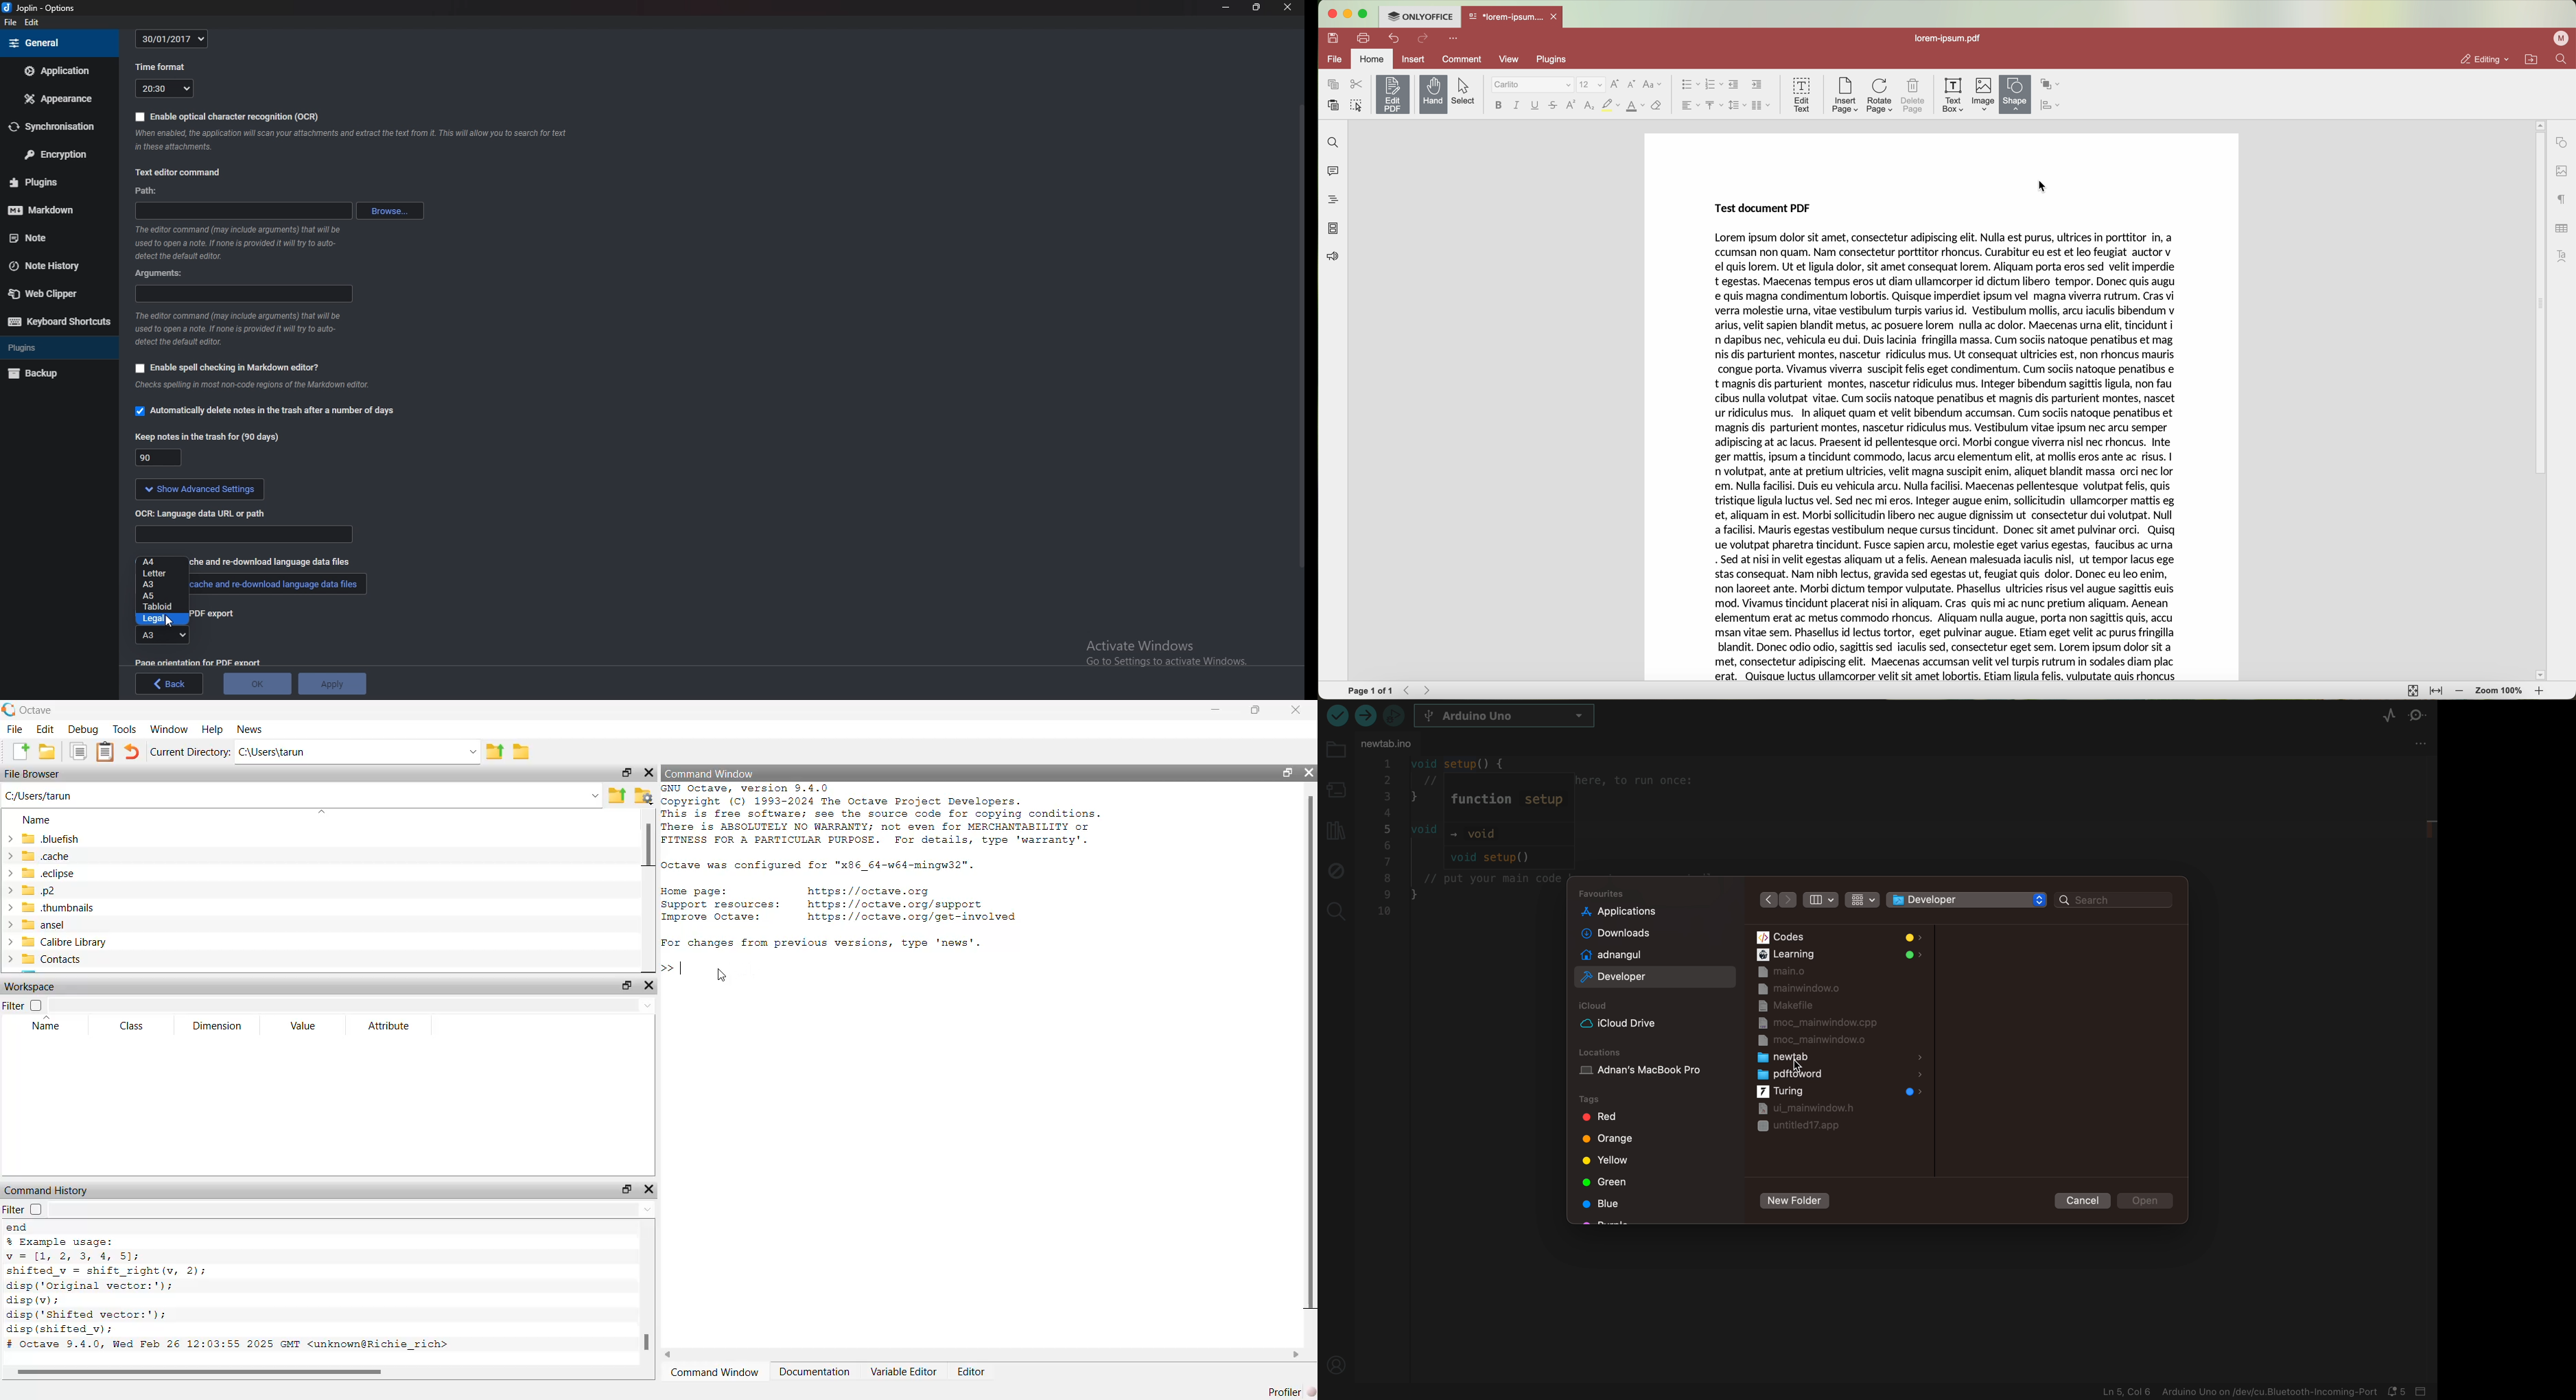 Image resolution: width=2576 pixels, height=1400 pixels. Describe the element at coordinates (229, 369) in the screenshot. I see `Enable spell checking` at that location.